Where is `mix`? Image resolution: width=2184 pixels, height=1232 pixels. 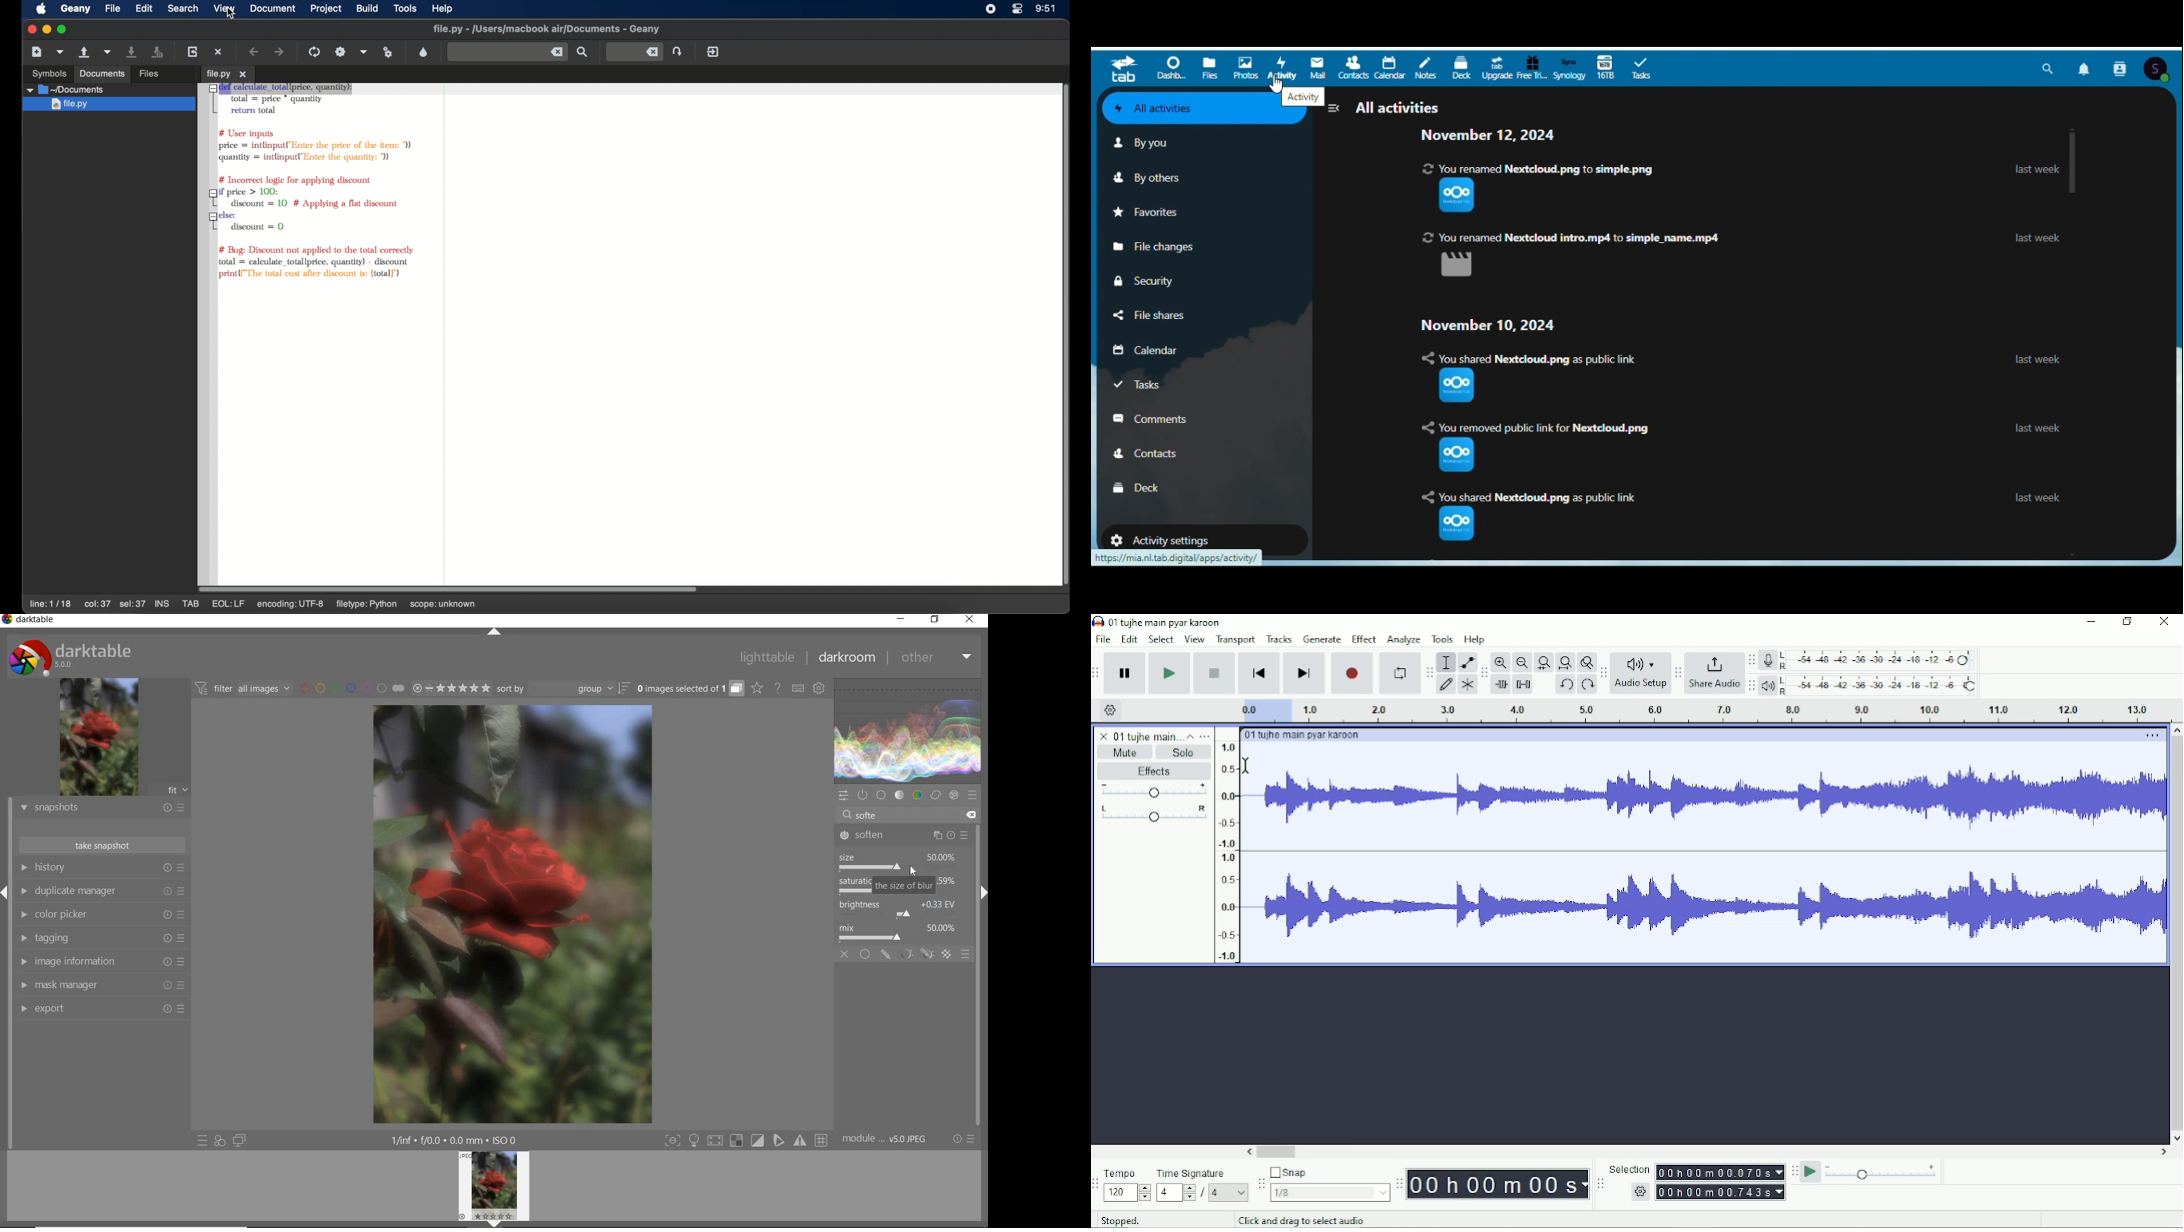
mix is located at coordinates (900, 933).